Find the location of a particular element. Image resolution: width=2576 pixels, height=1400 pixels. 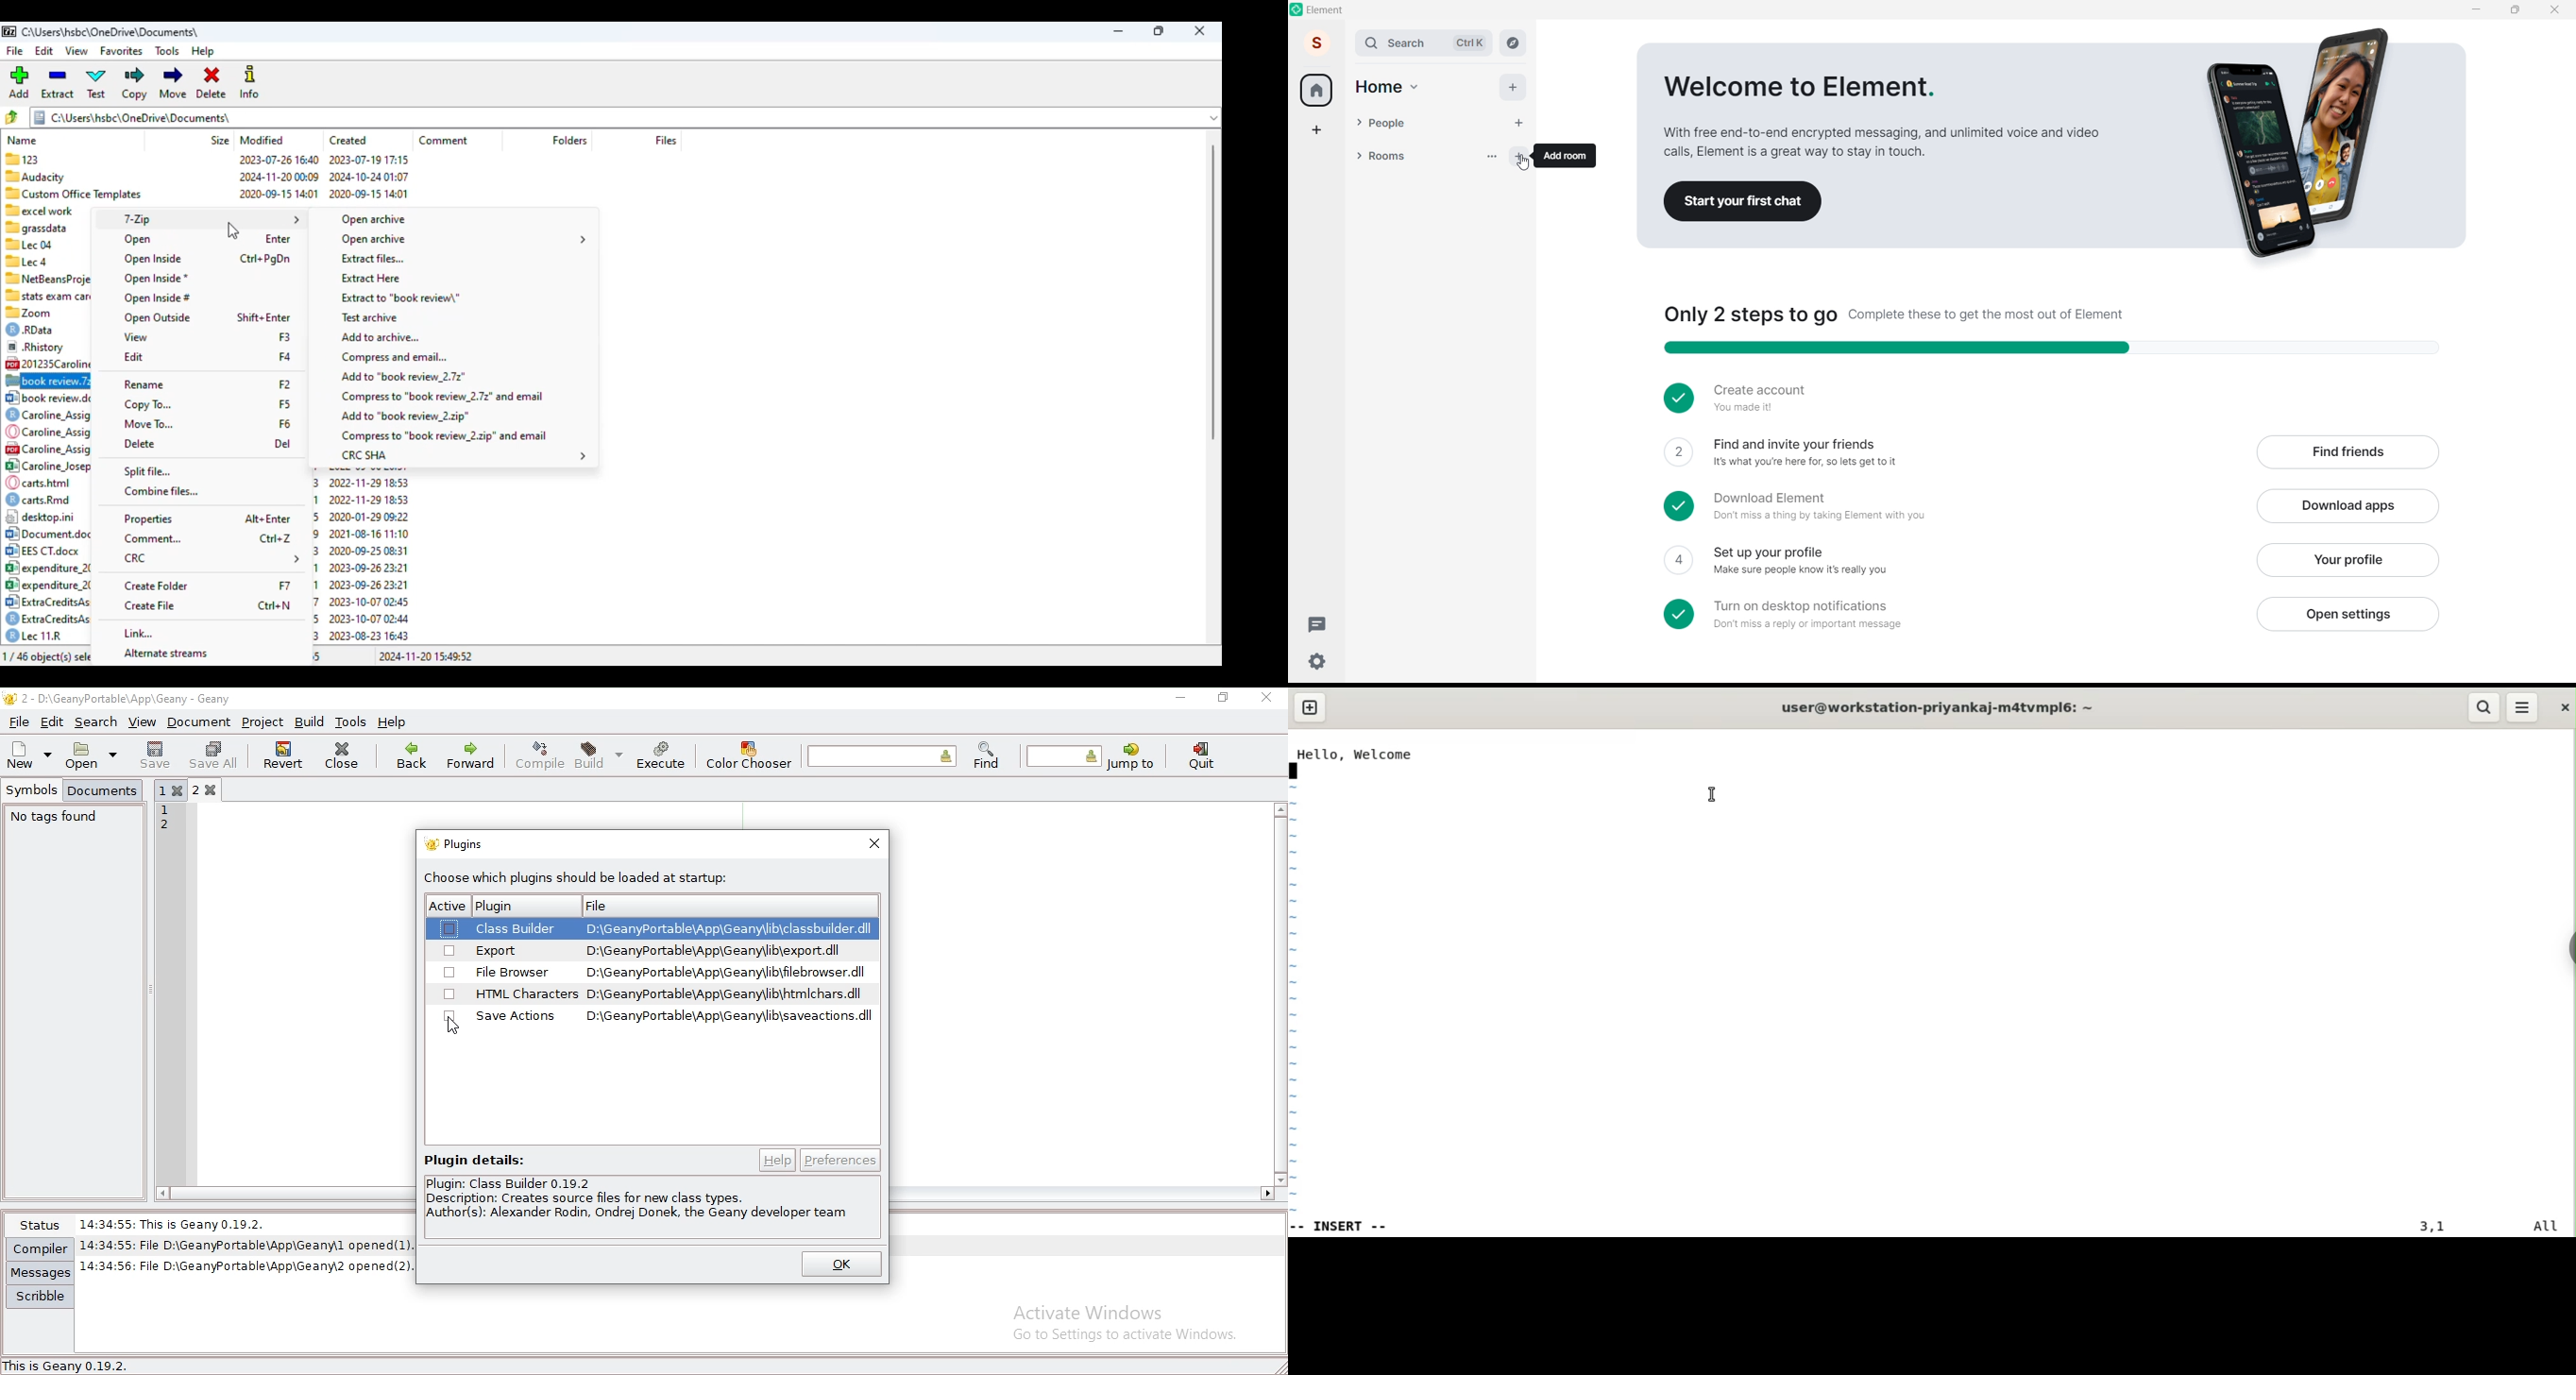

name is located at coordinates (23, 140).